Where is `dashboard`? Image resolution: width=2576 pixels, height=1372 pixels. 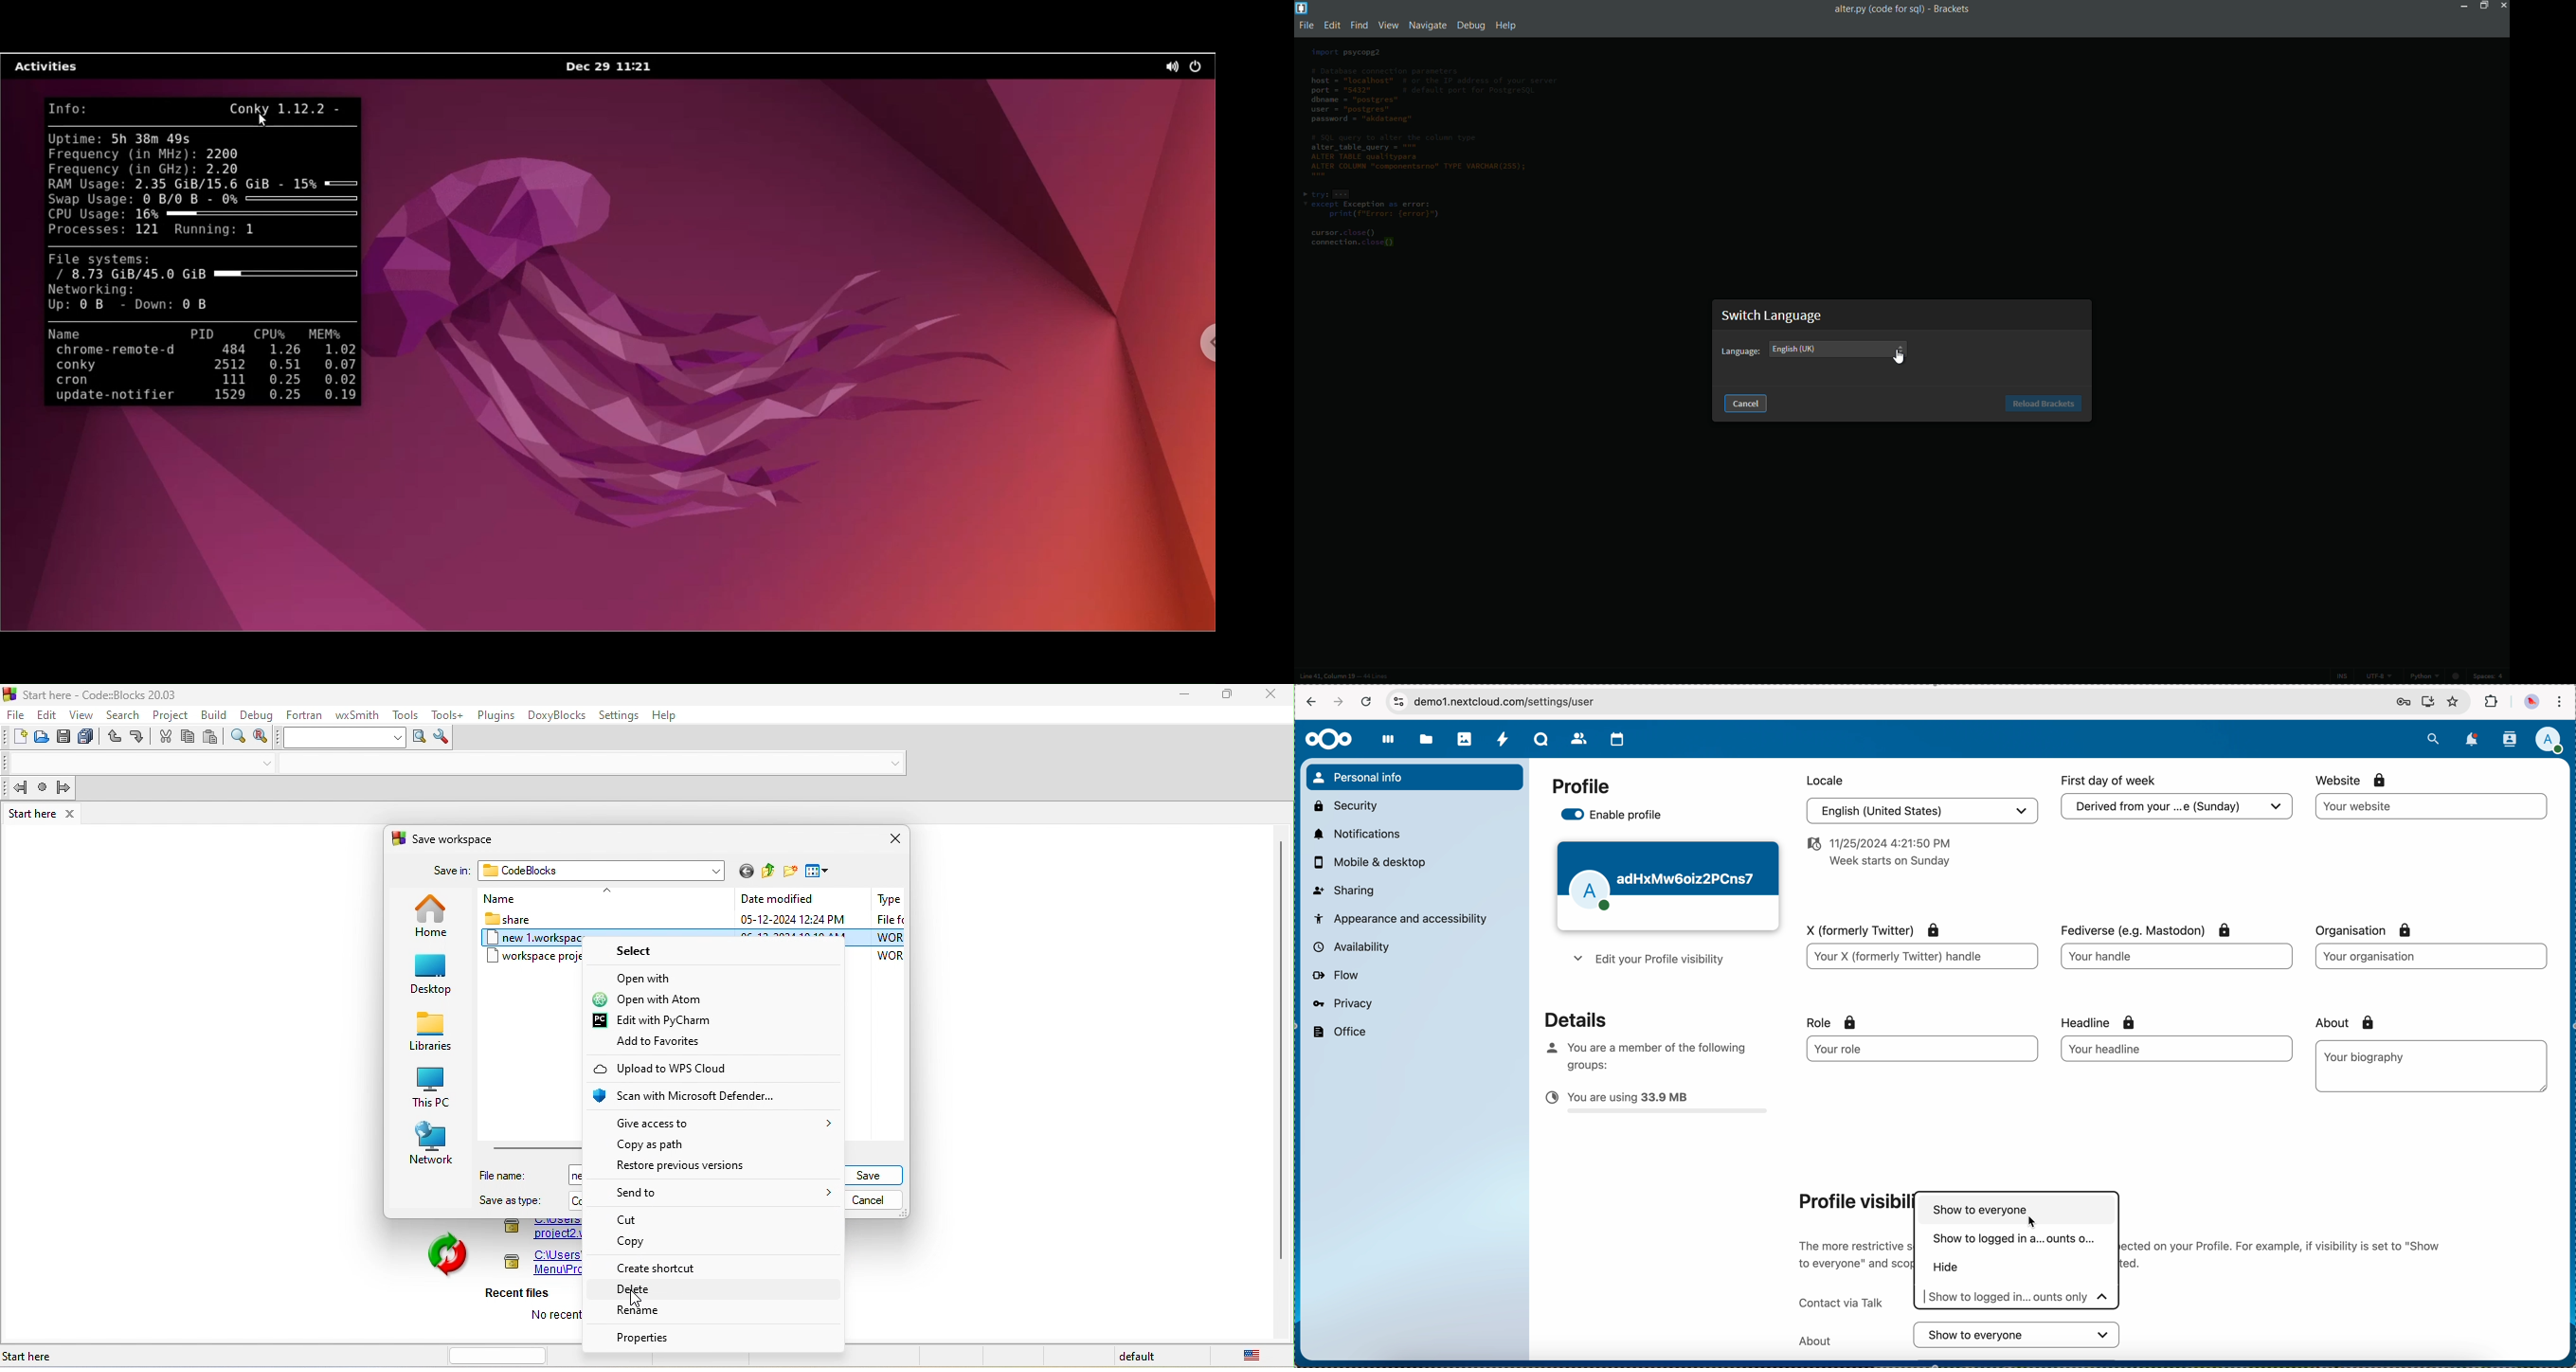
dashboard is located at coordinates (1389, 745).